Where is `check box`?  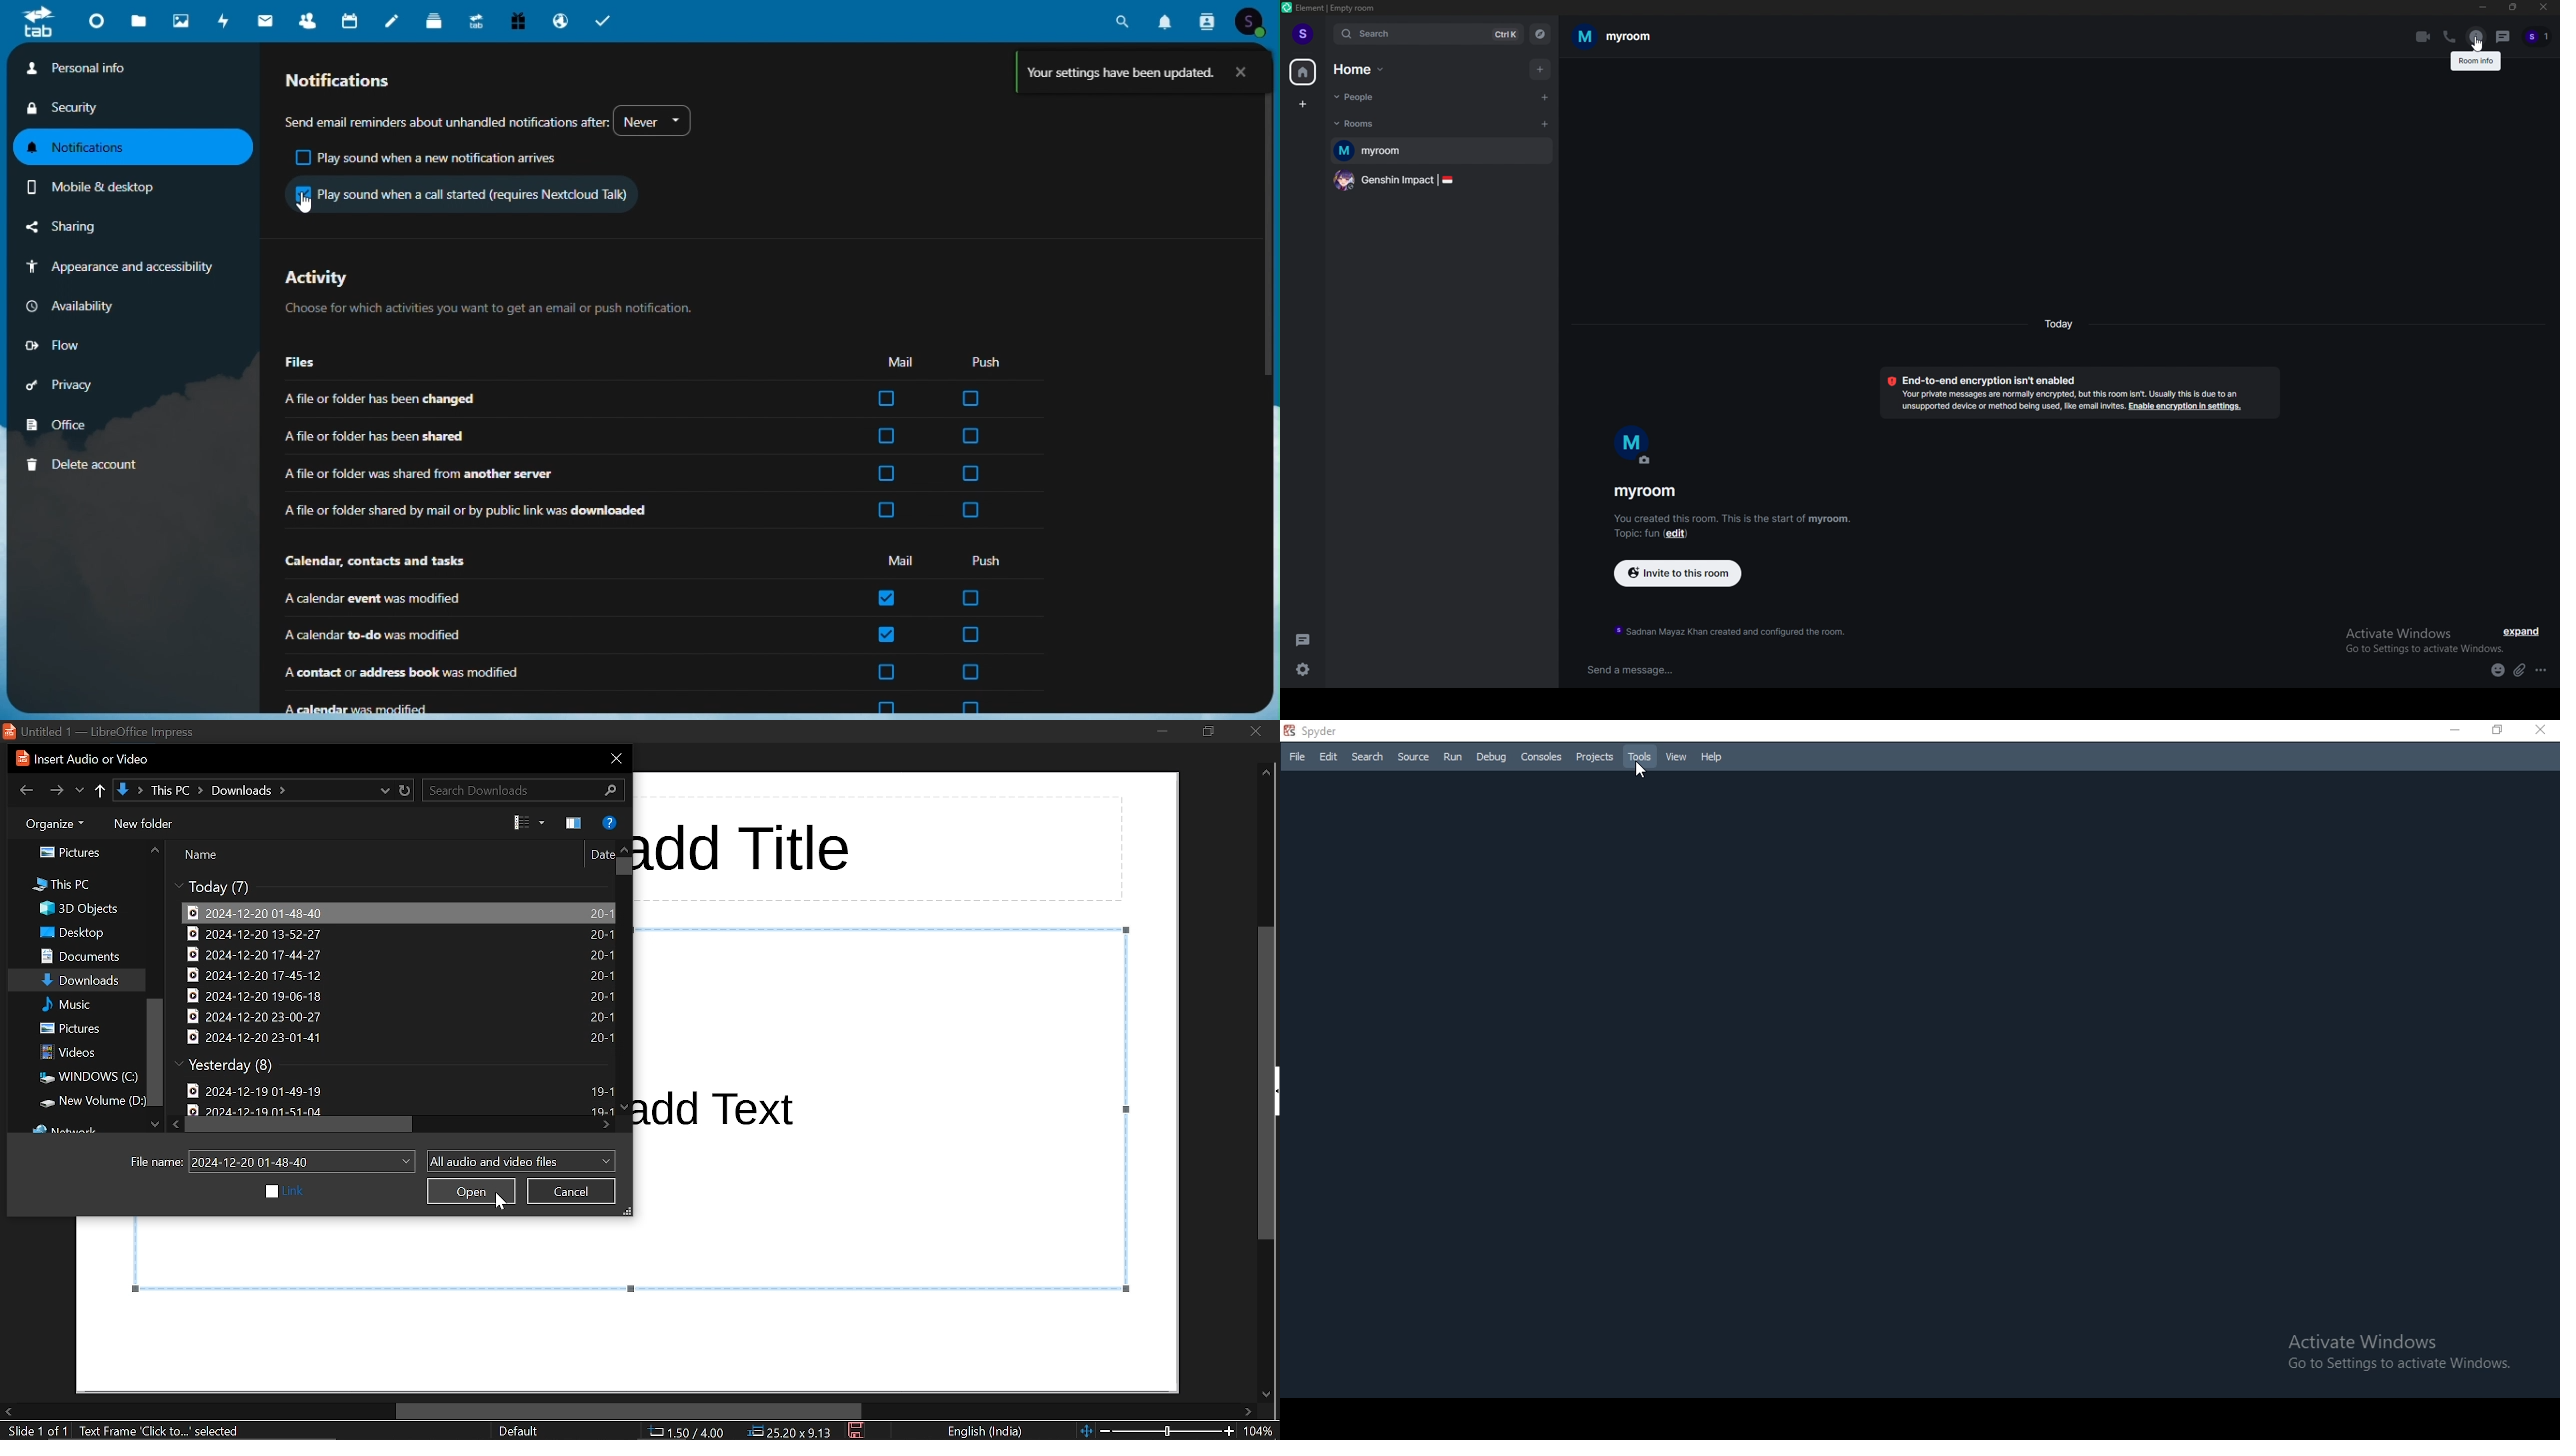 check box is located at coordinates (972, 598).